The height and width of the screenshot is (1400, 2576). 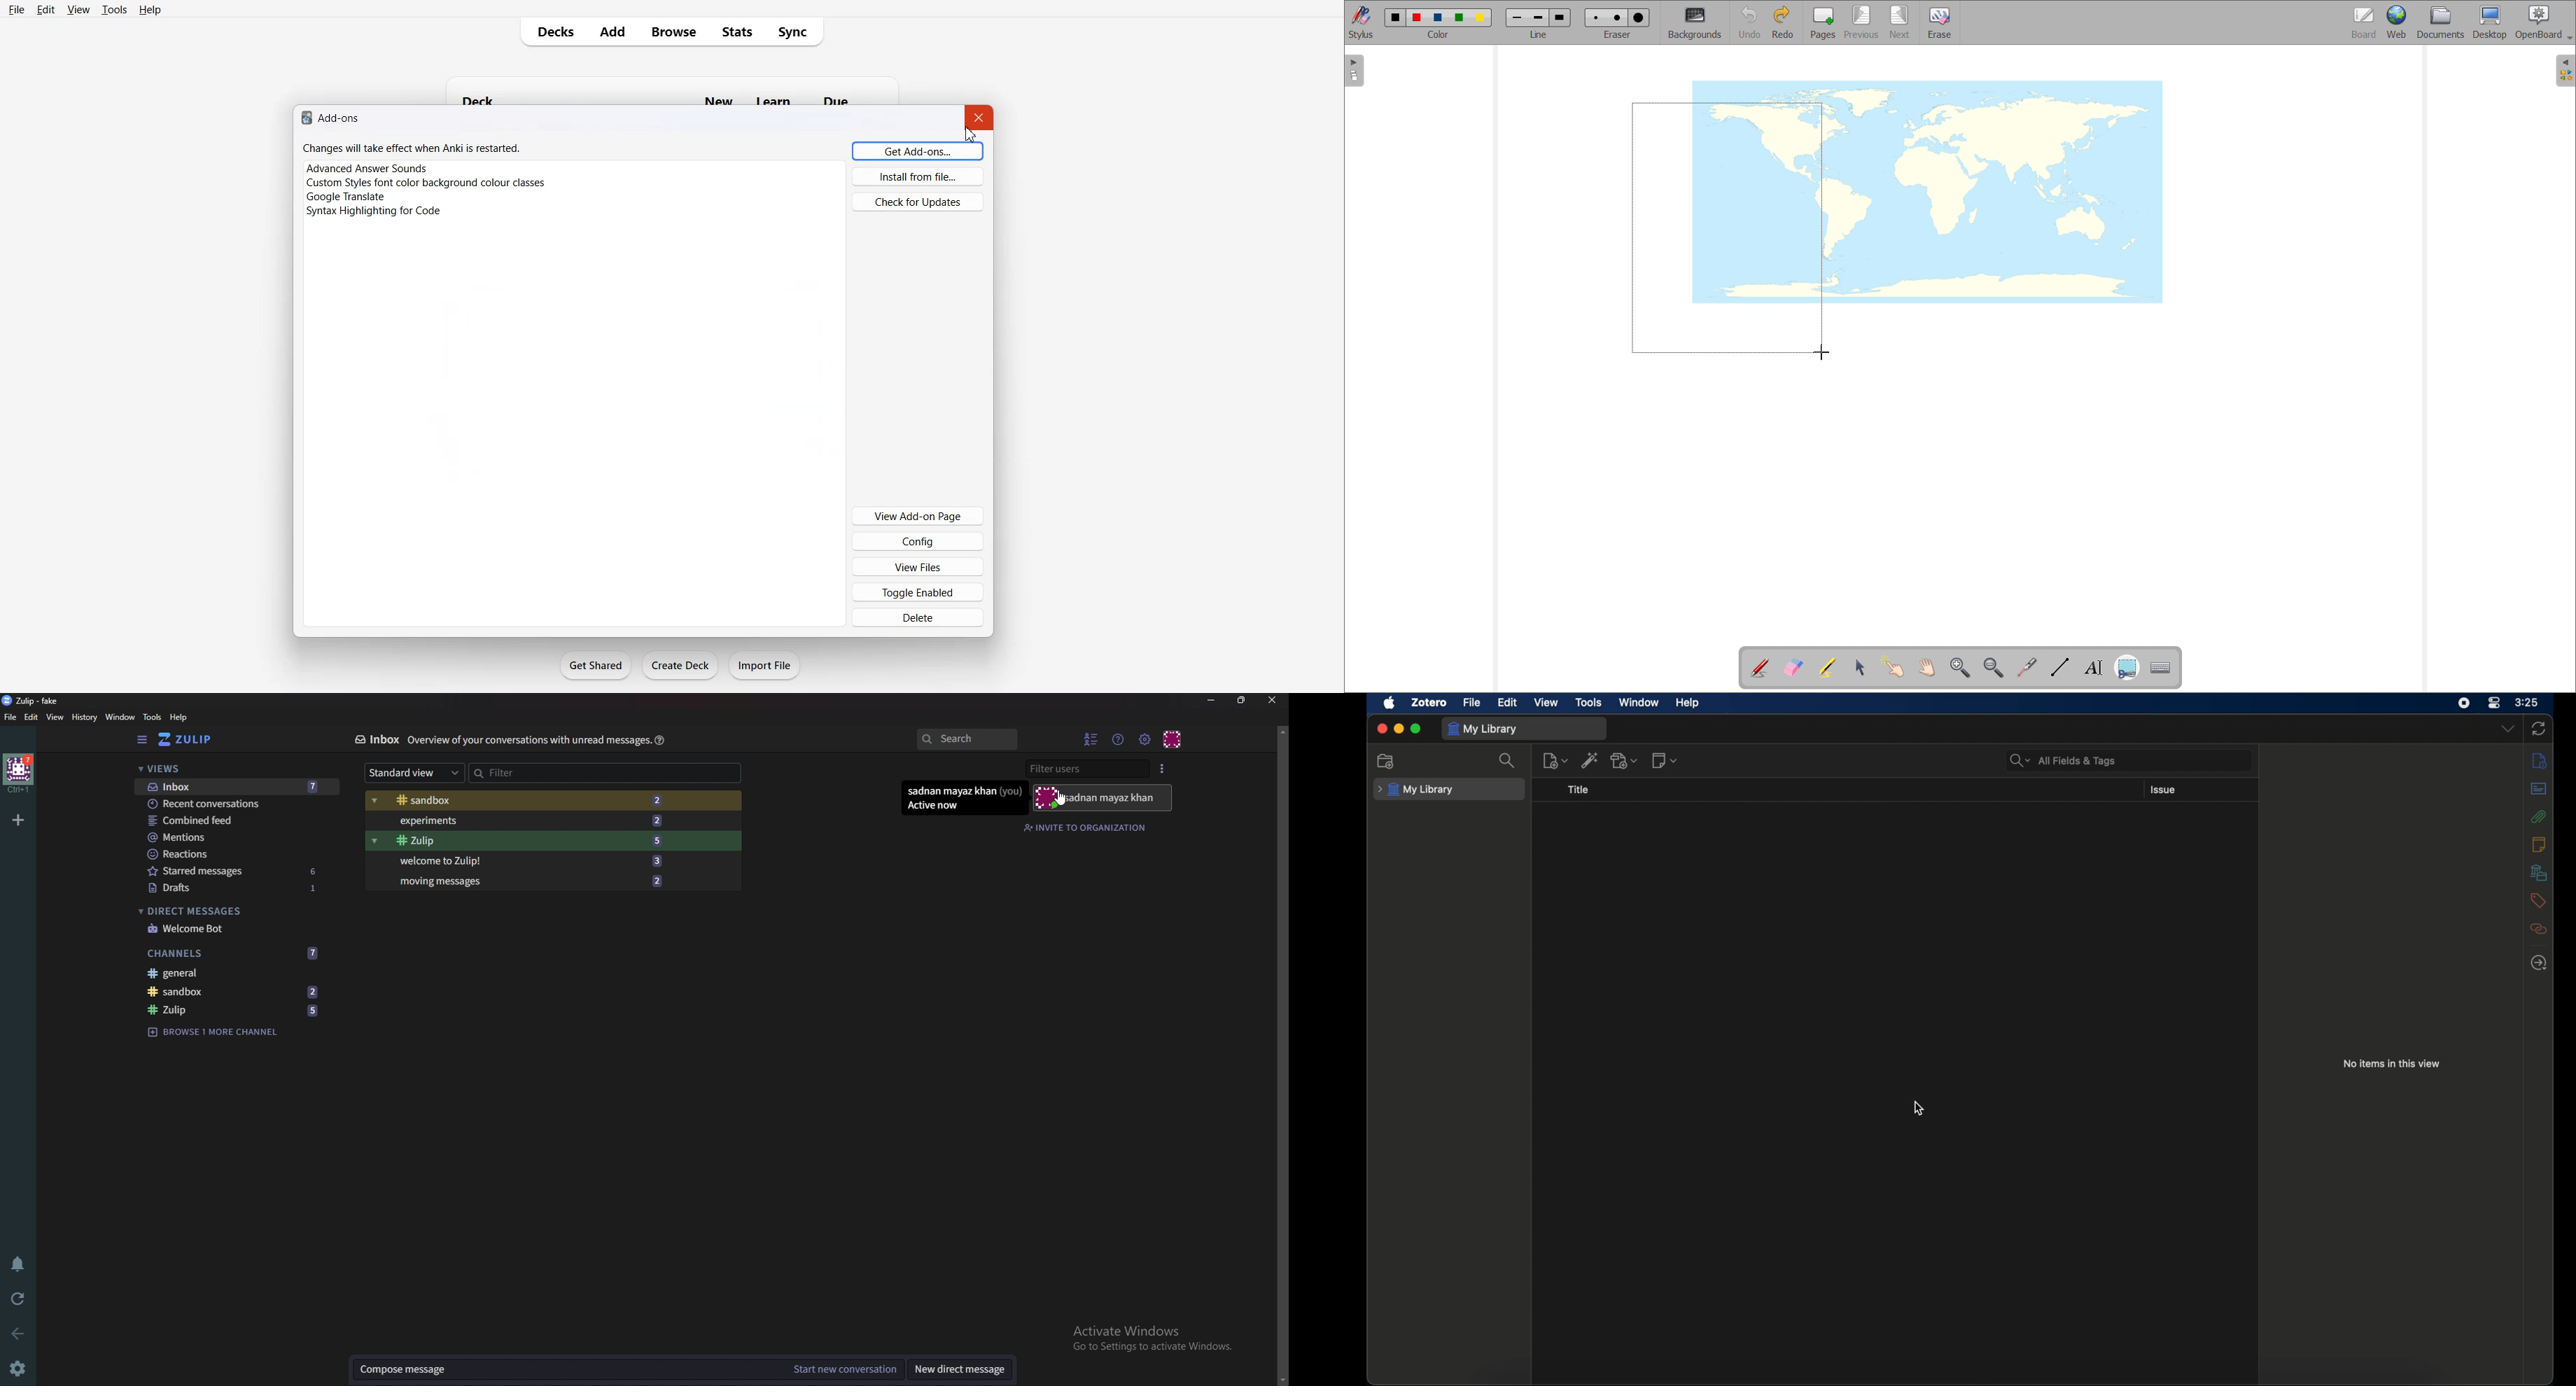 I want to click on new collections, so click(x=1386, y=761).